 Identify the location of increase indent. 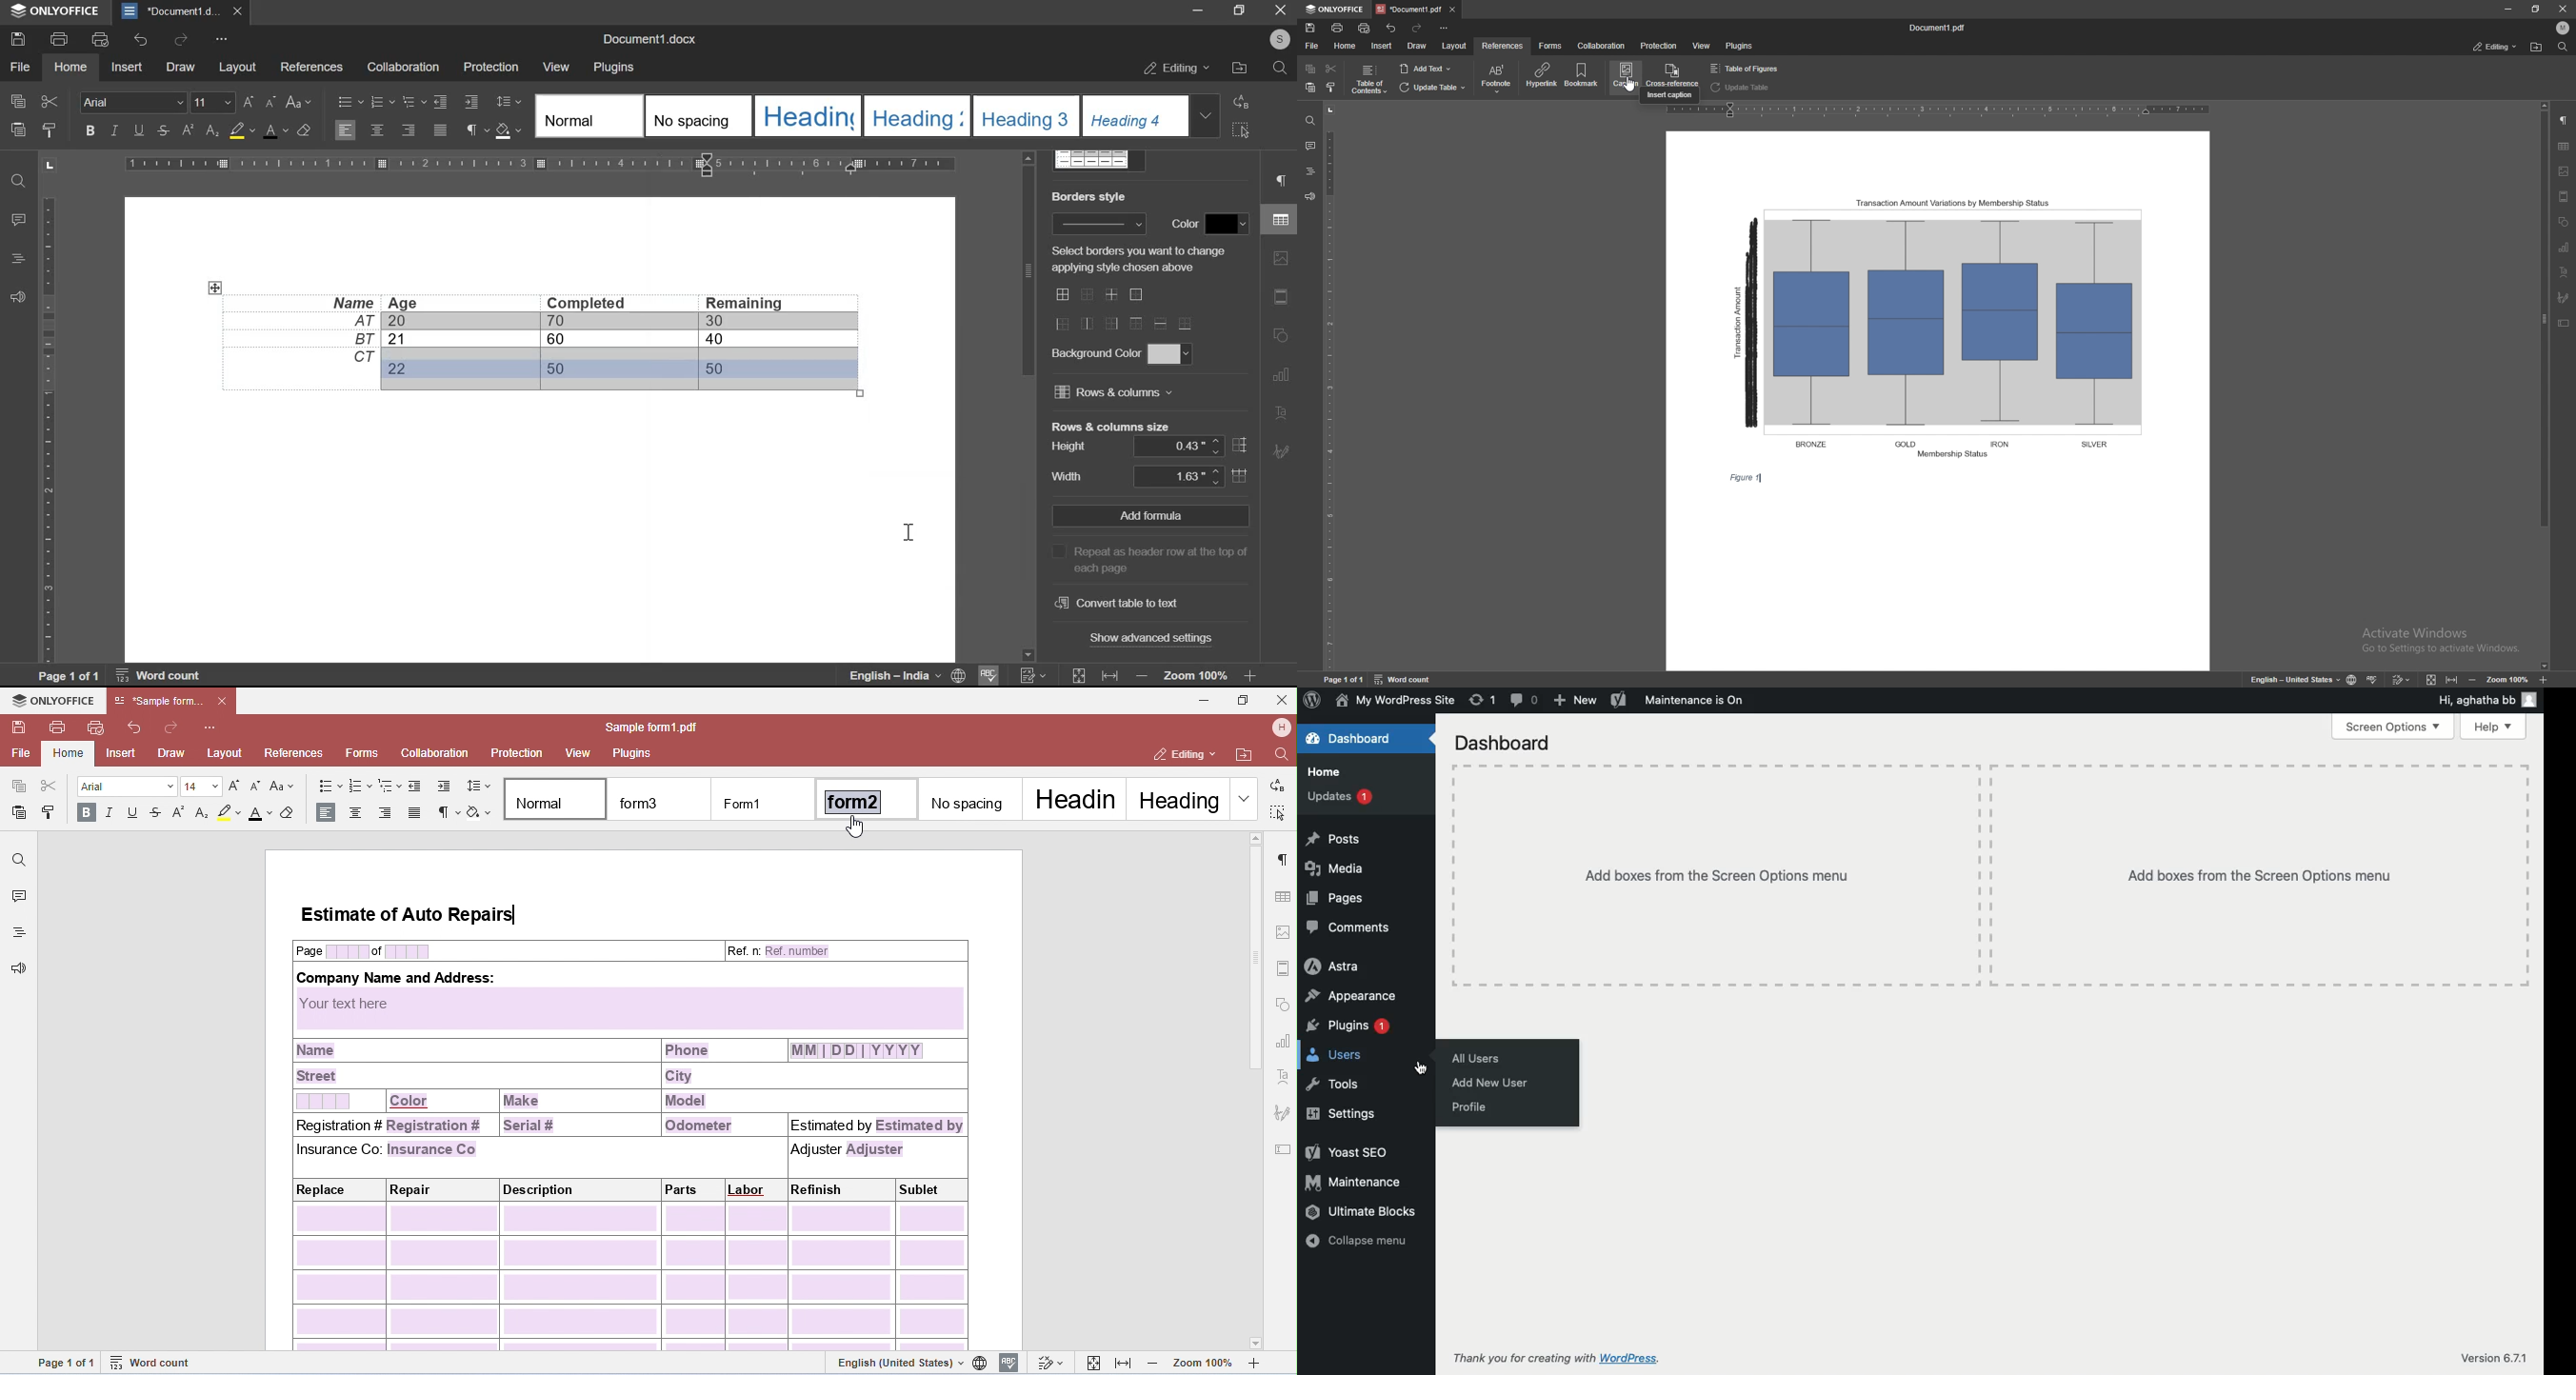
(440, 101).